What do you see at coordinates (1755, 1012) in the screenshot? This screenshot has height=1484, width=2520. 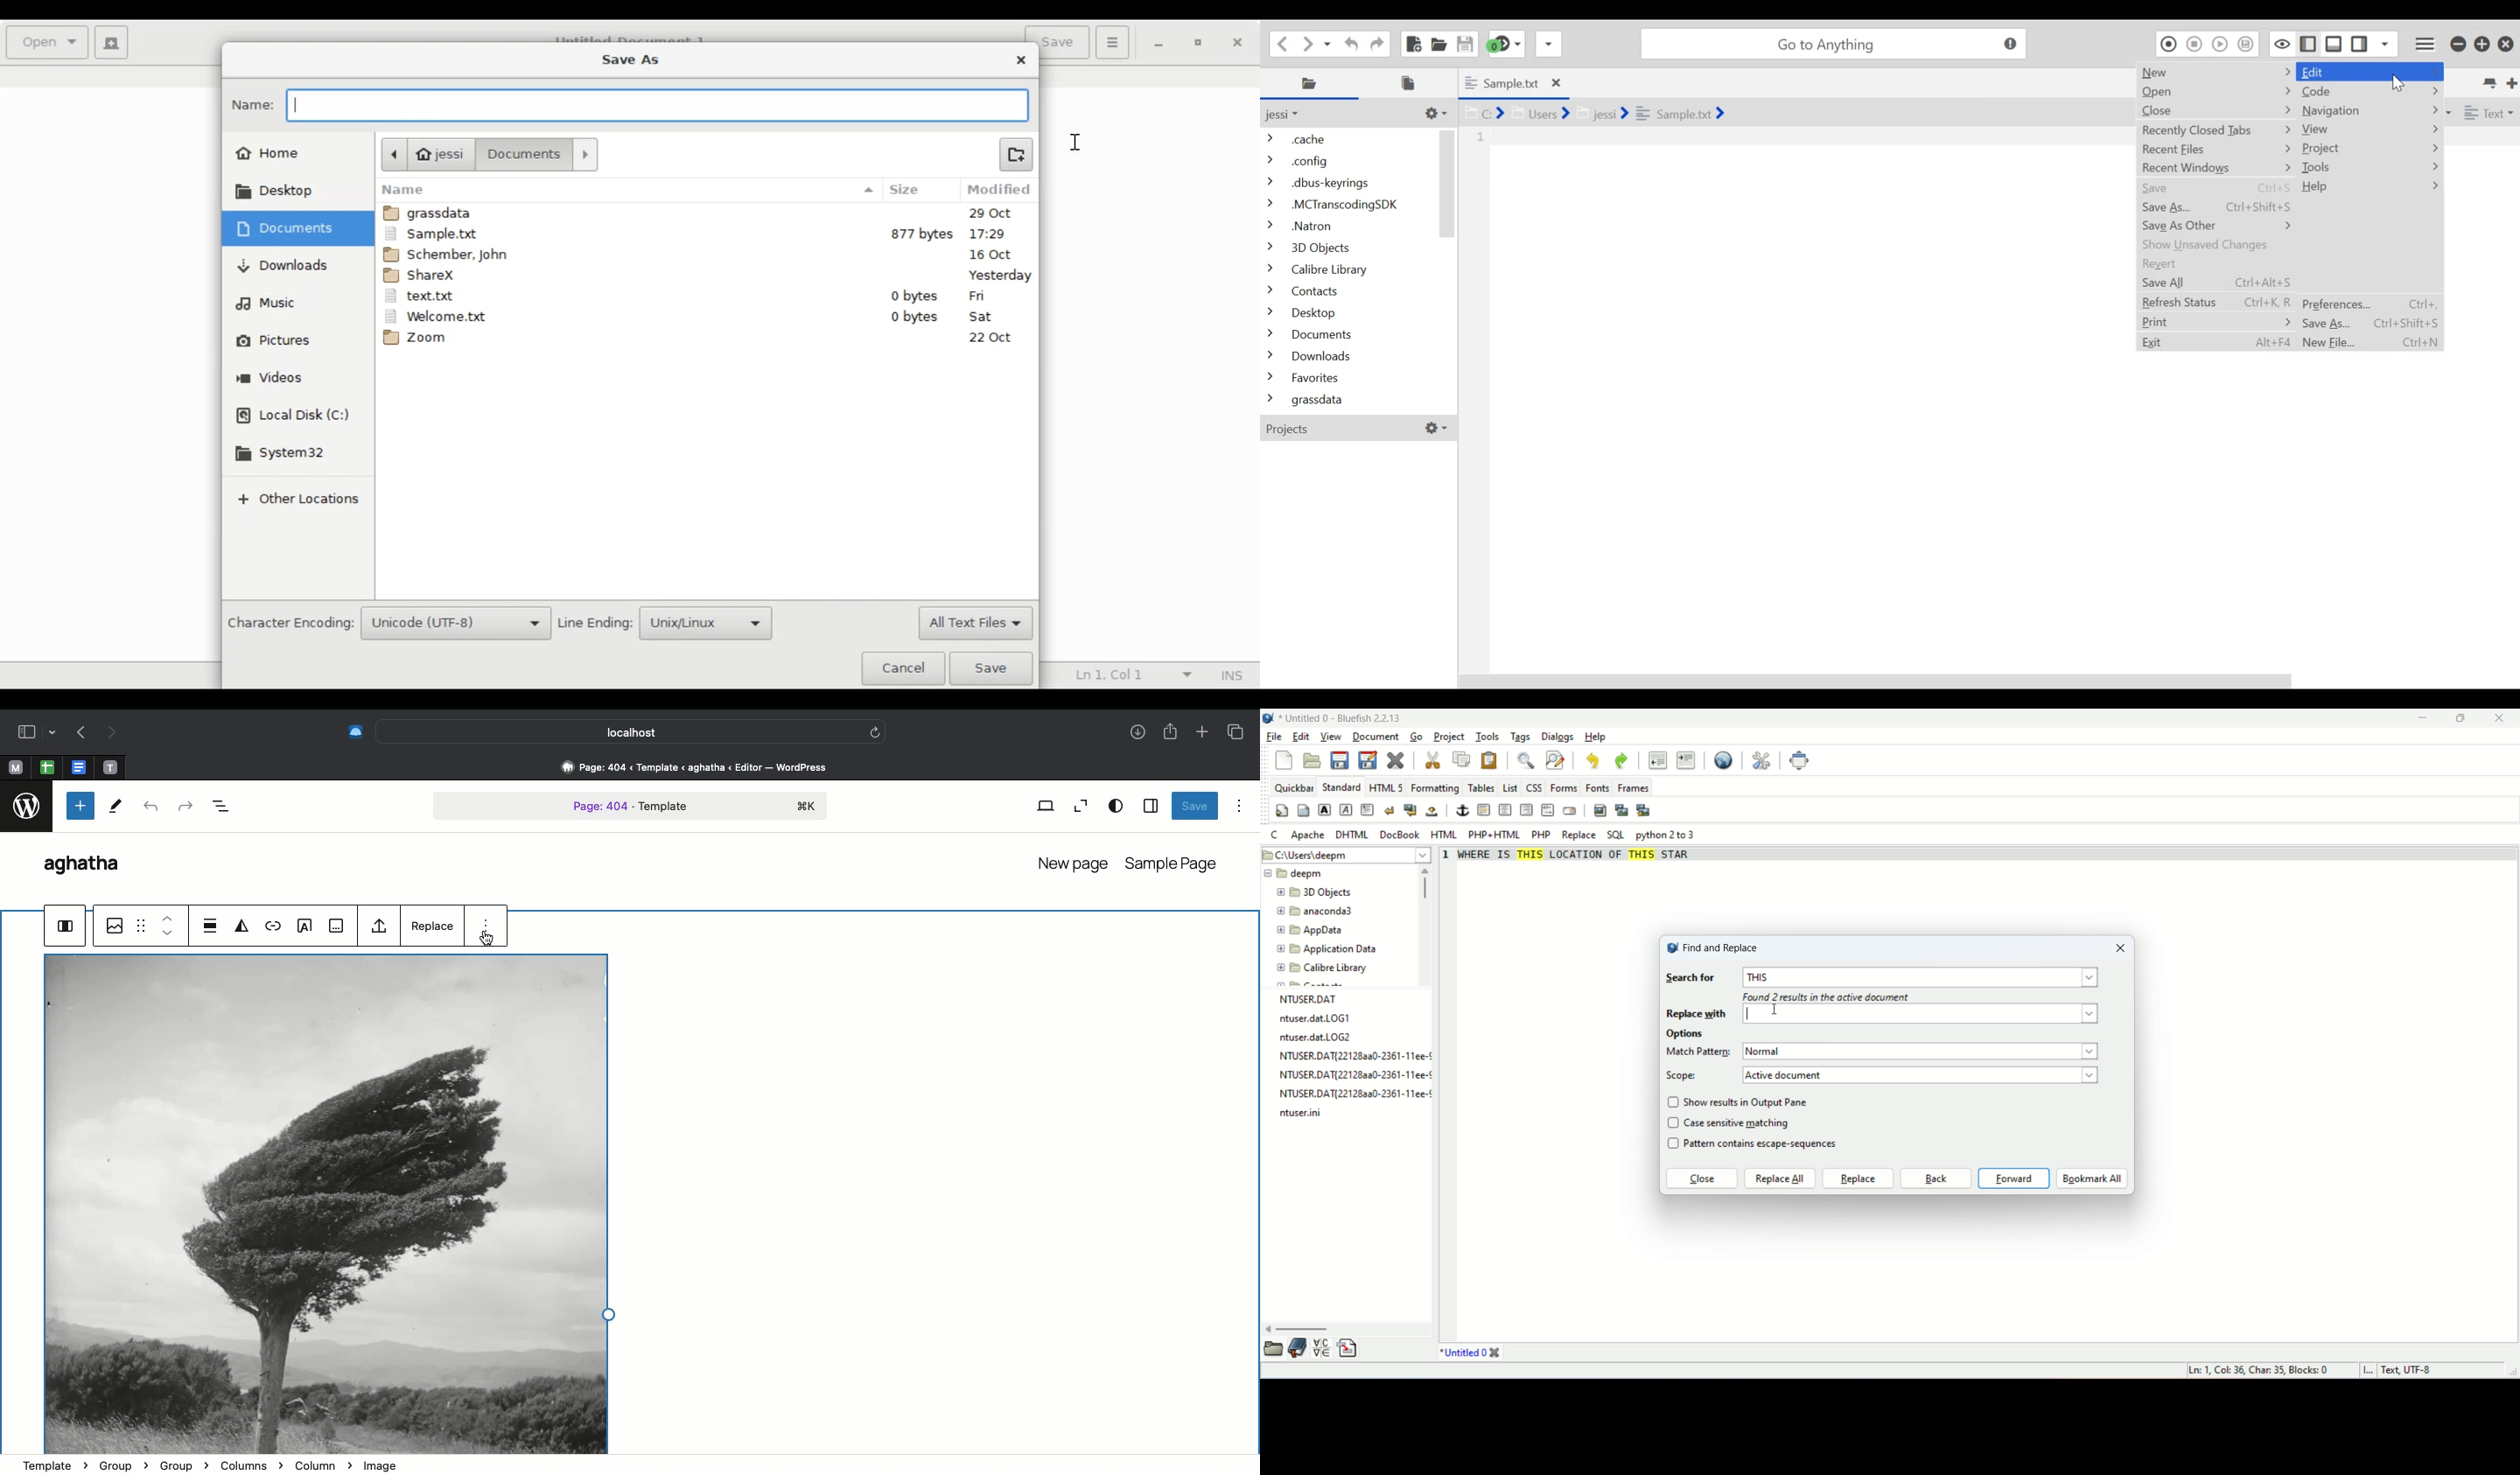 I see `mouse cursor` at bounding box center [1755, 1012].